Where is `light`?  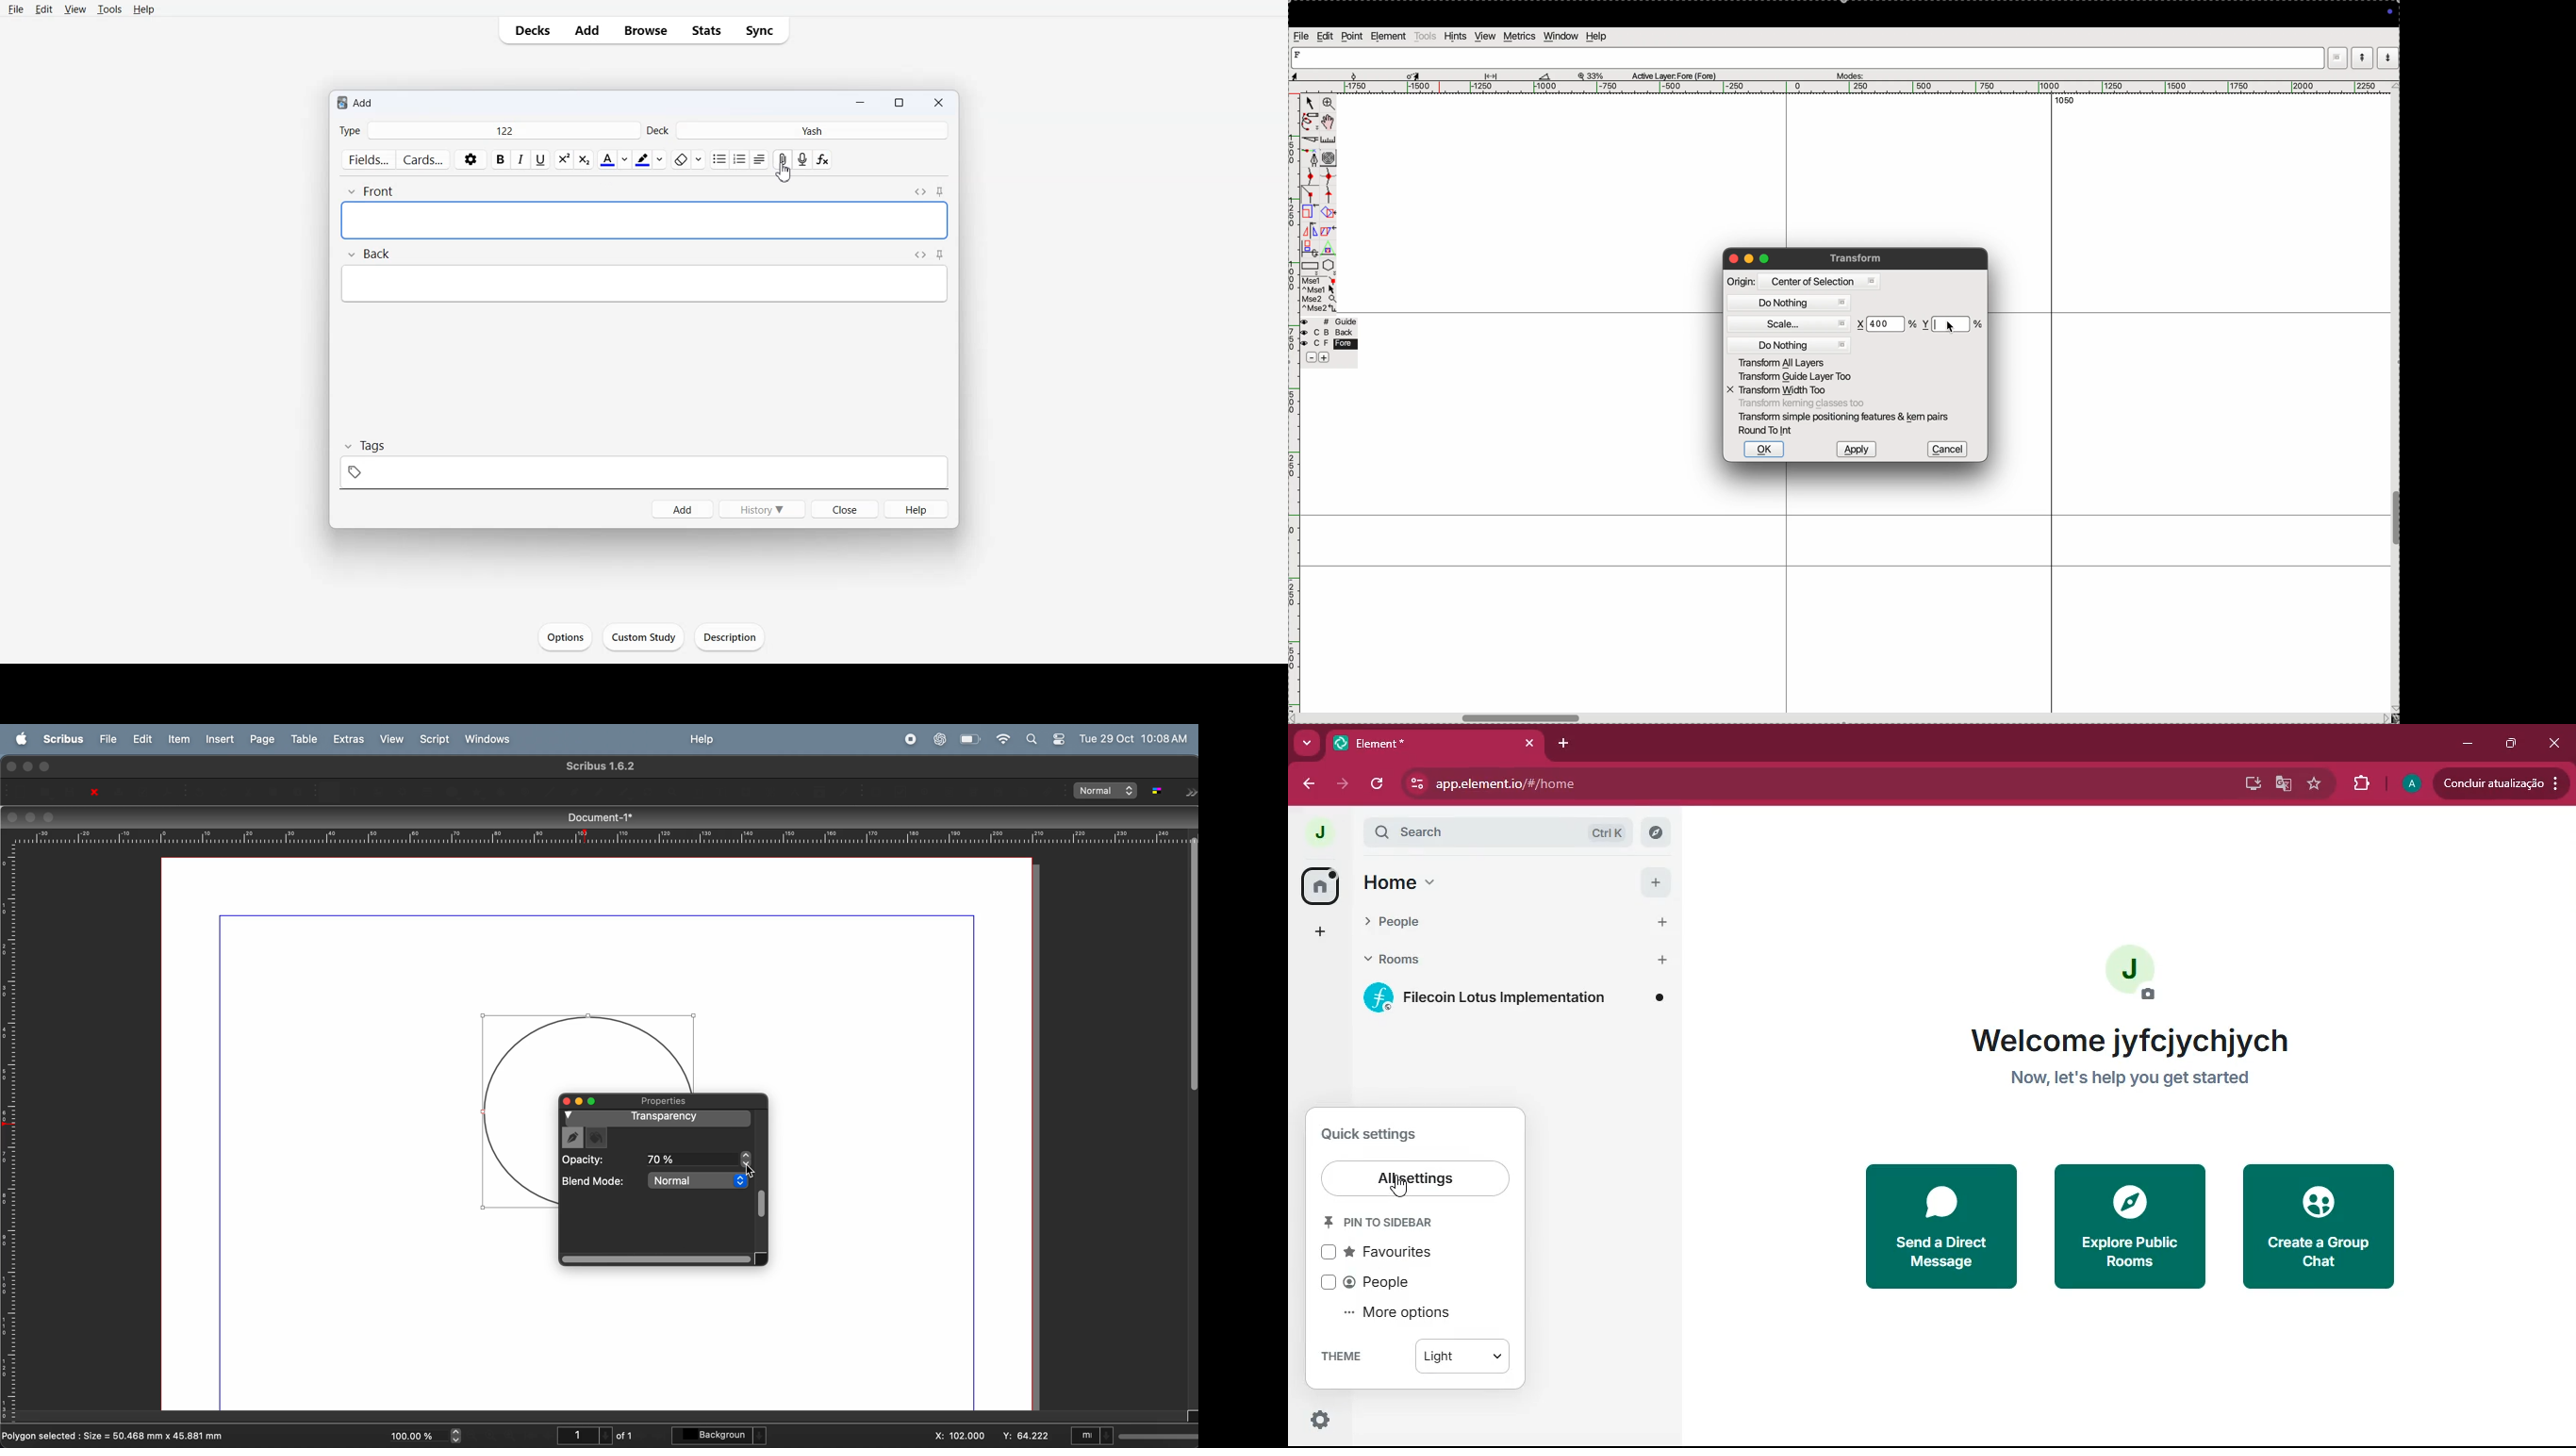
light is located at coordinates (1463, 1357).